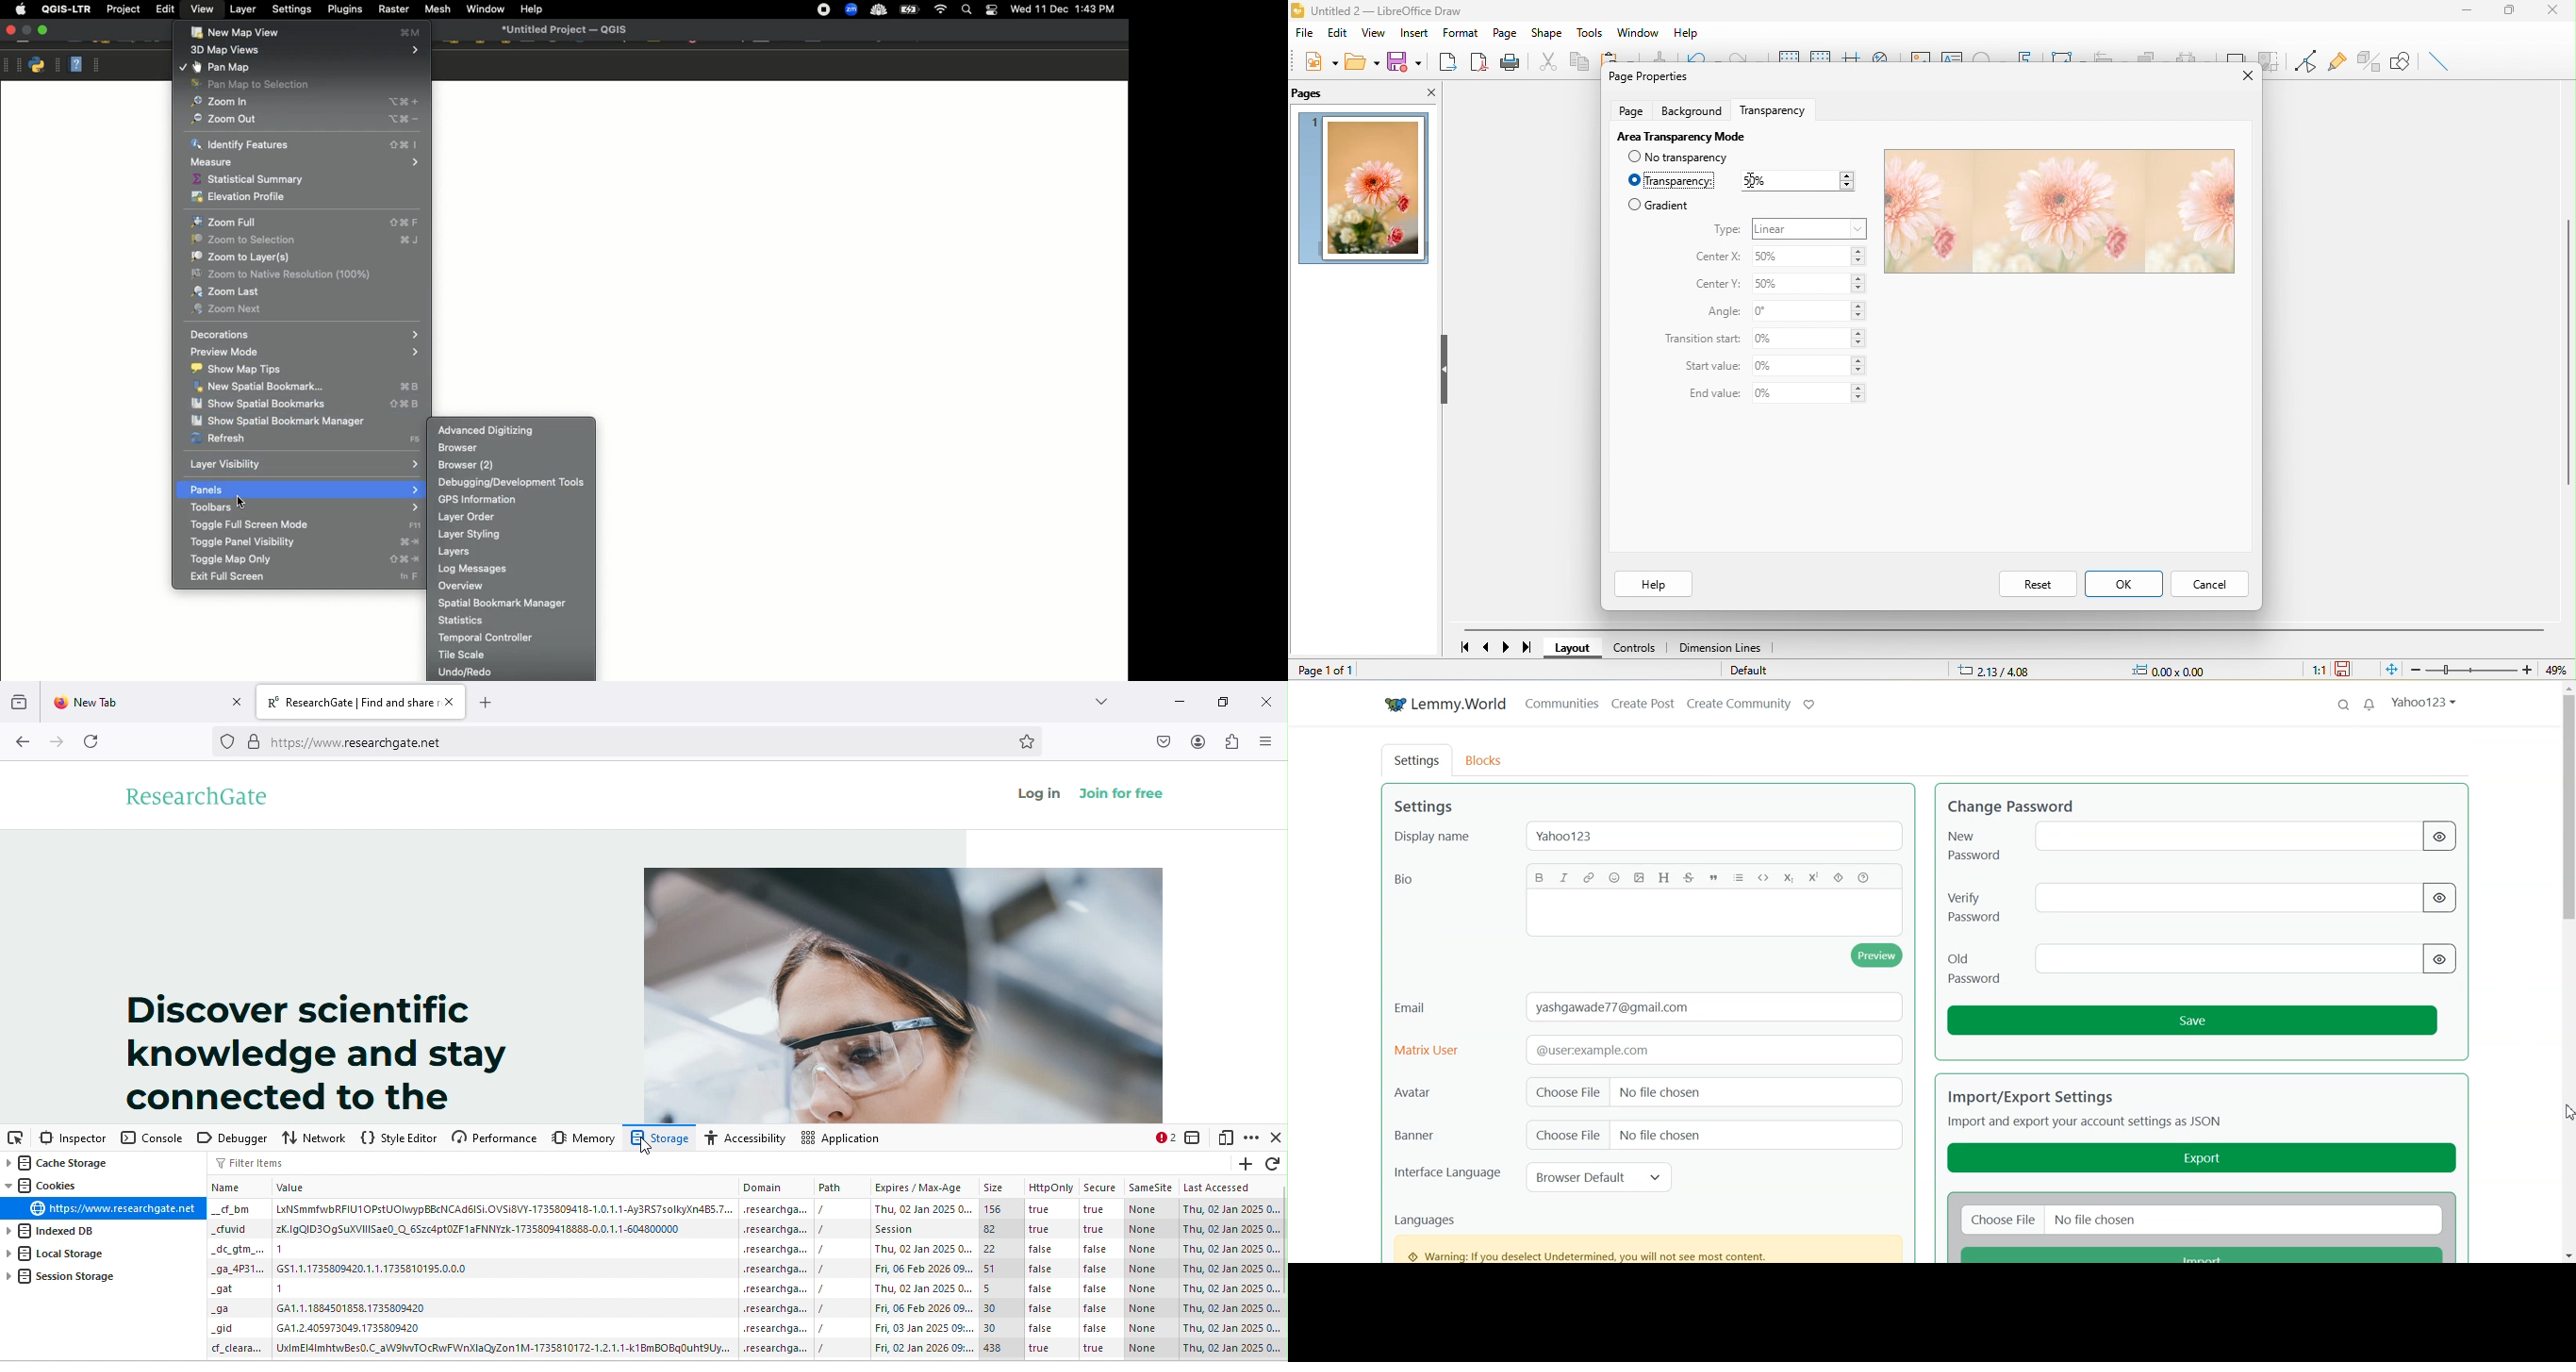 Image resolution: width=2576 pixels, height=1372 pixels. Describe the element at coordinates (304, 118) in the screenshot. I see `Zoom out` at that location.